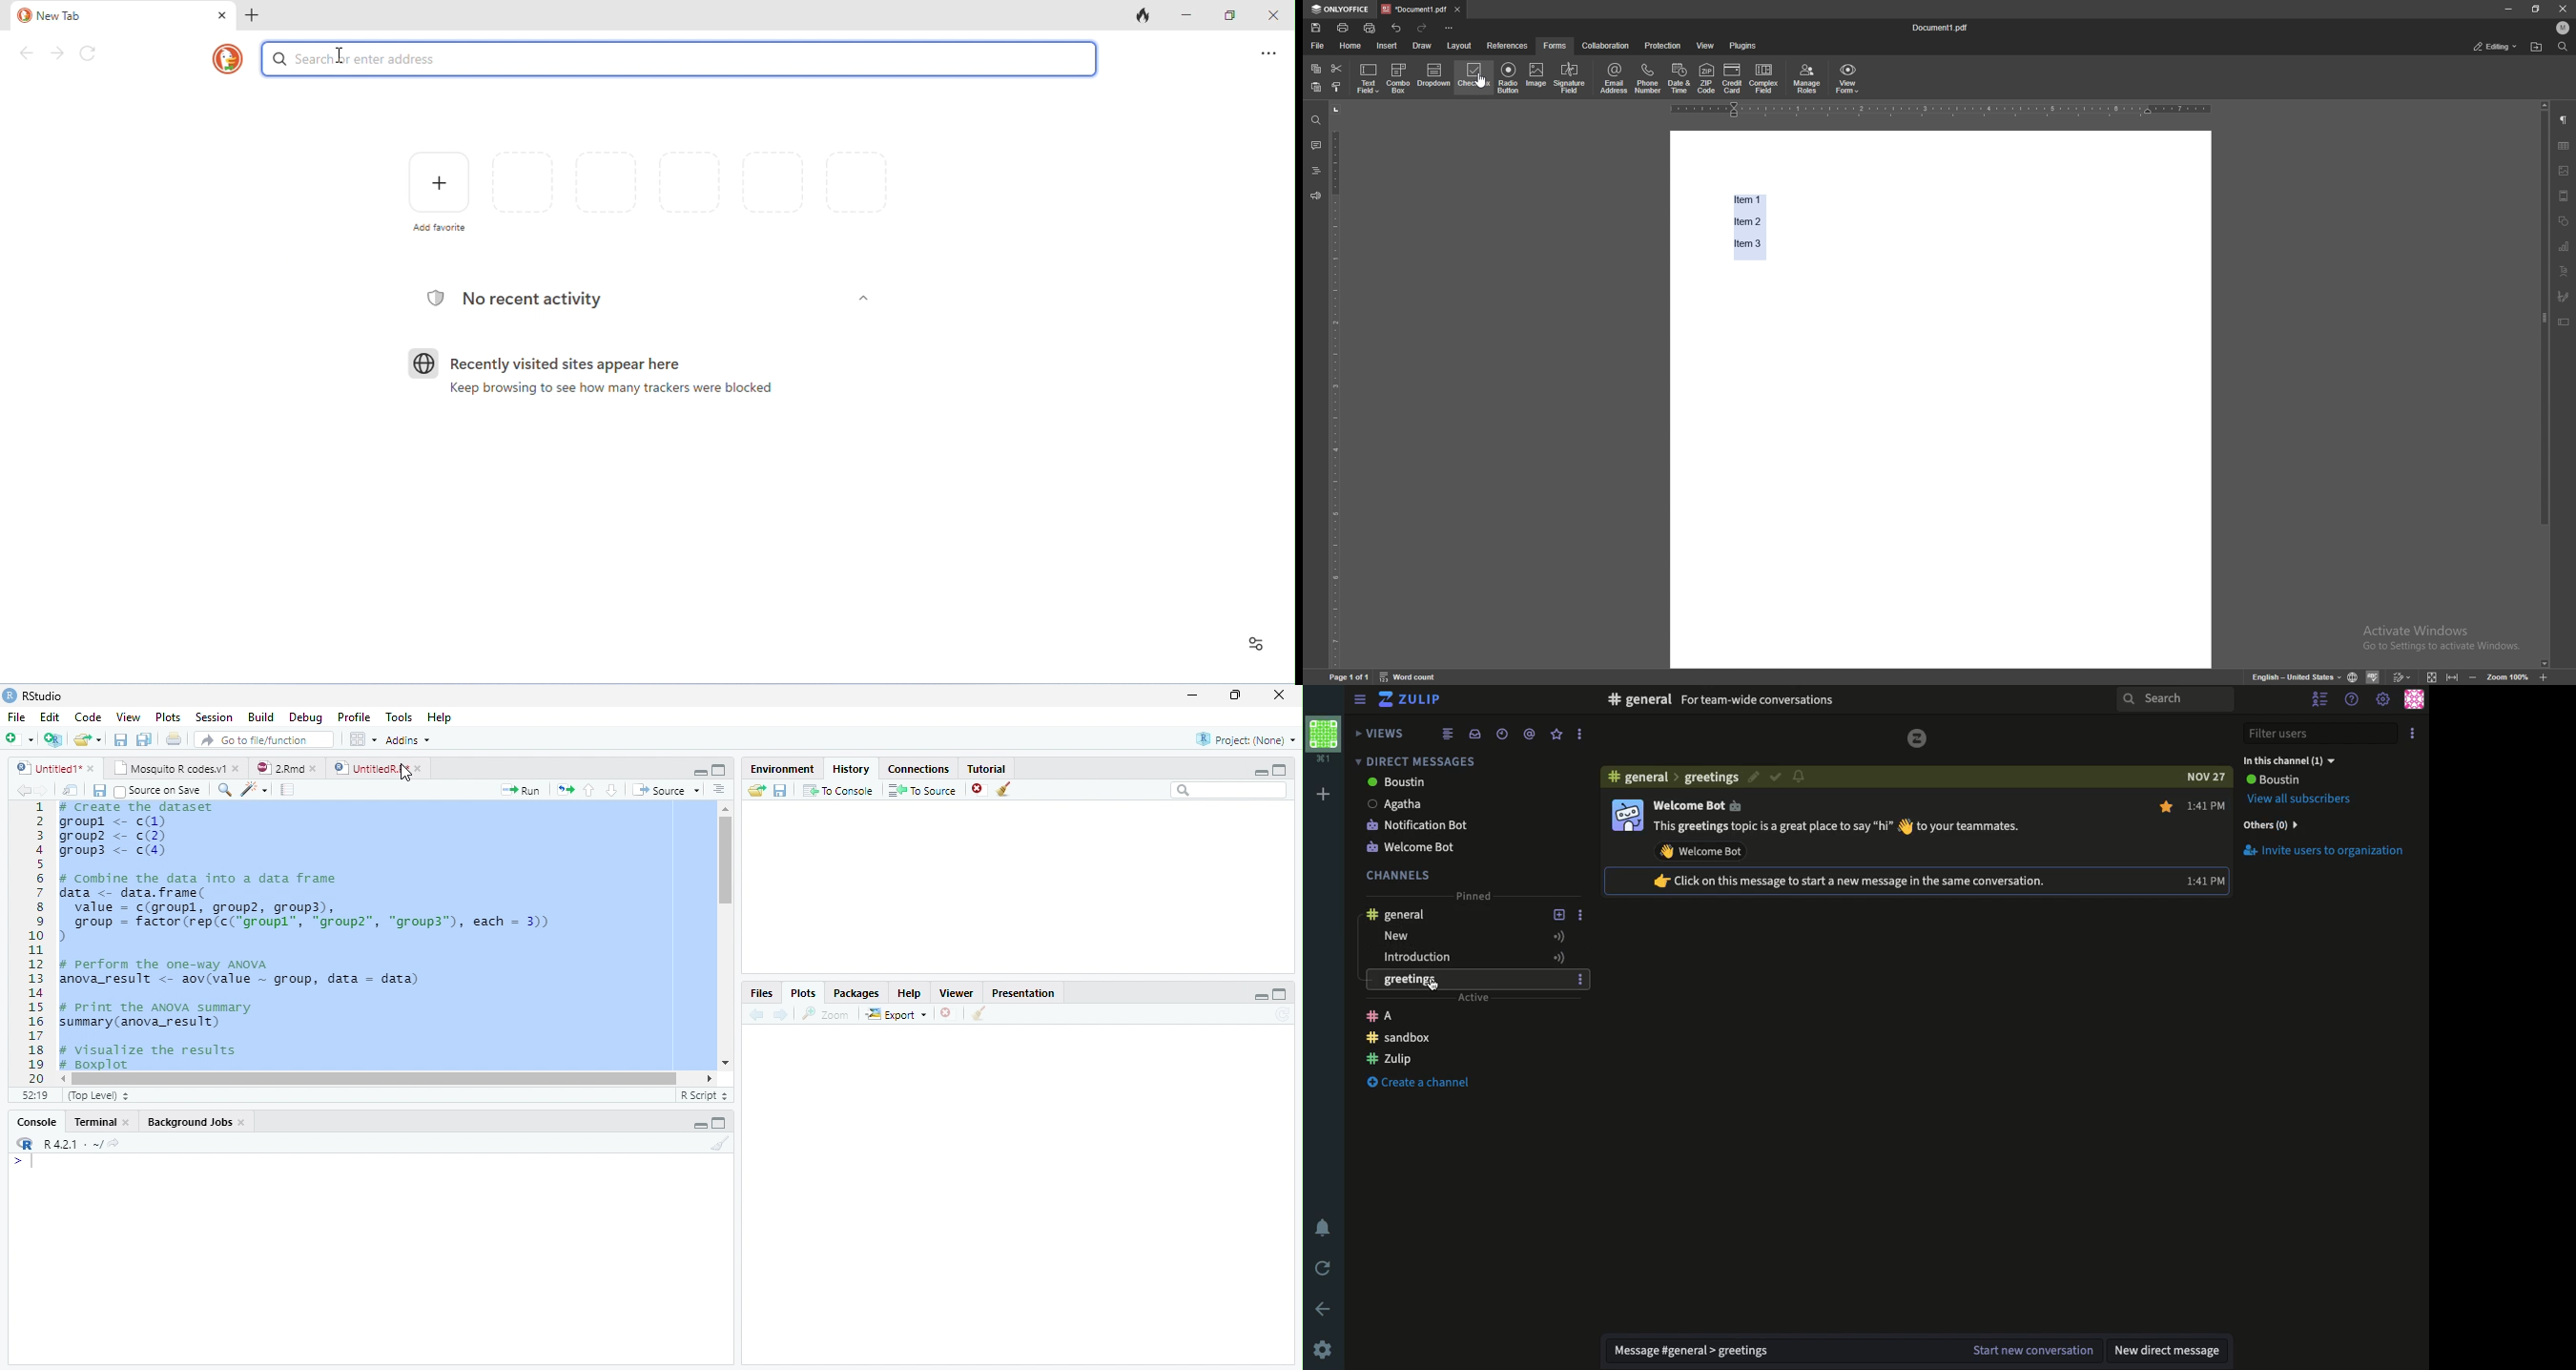  Describe the element at coordinates (781, 1015) in the screenshot. I see `Next` at that location.